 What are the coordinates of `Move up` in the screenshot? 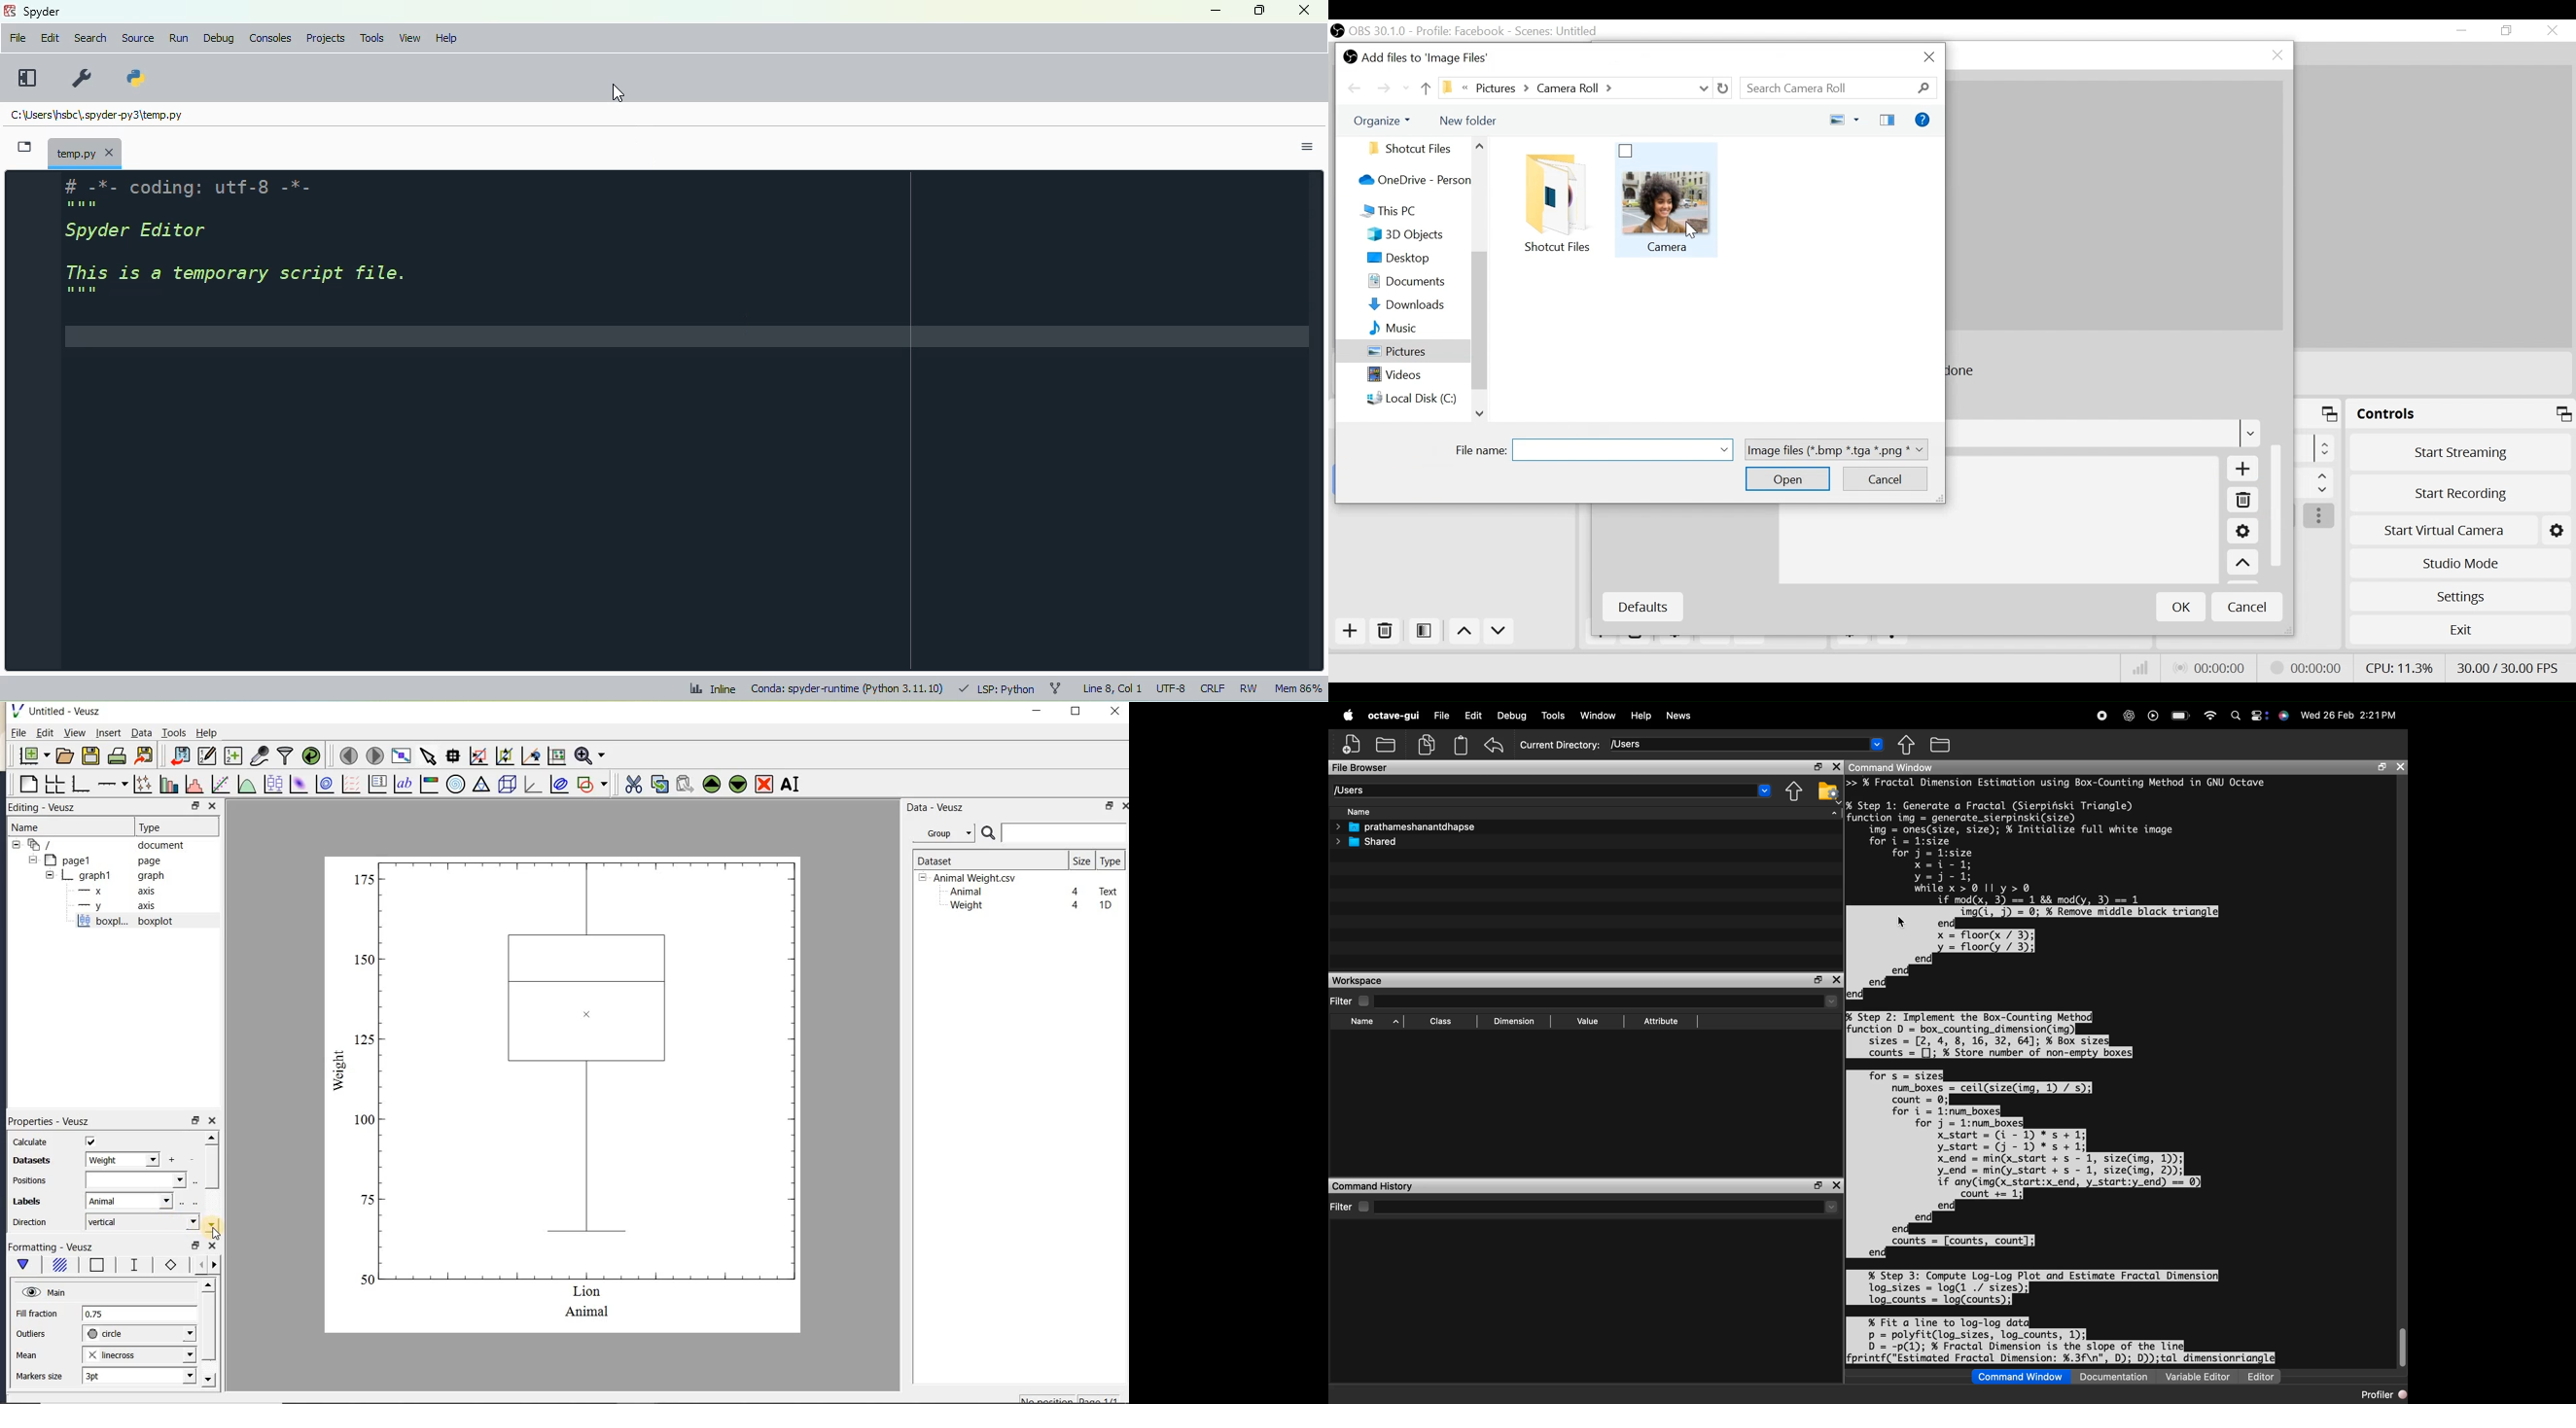 It's located at (2243, 564).